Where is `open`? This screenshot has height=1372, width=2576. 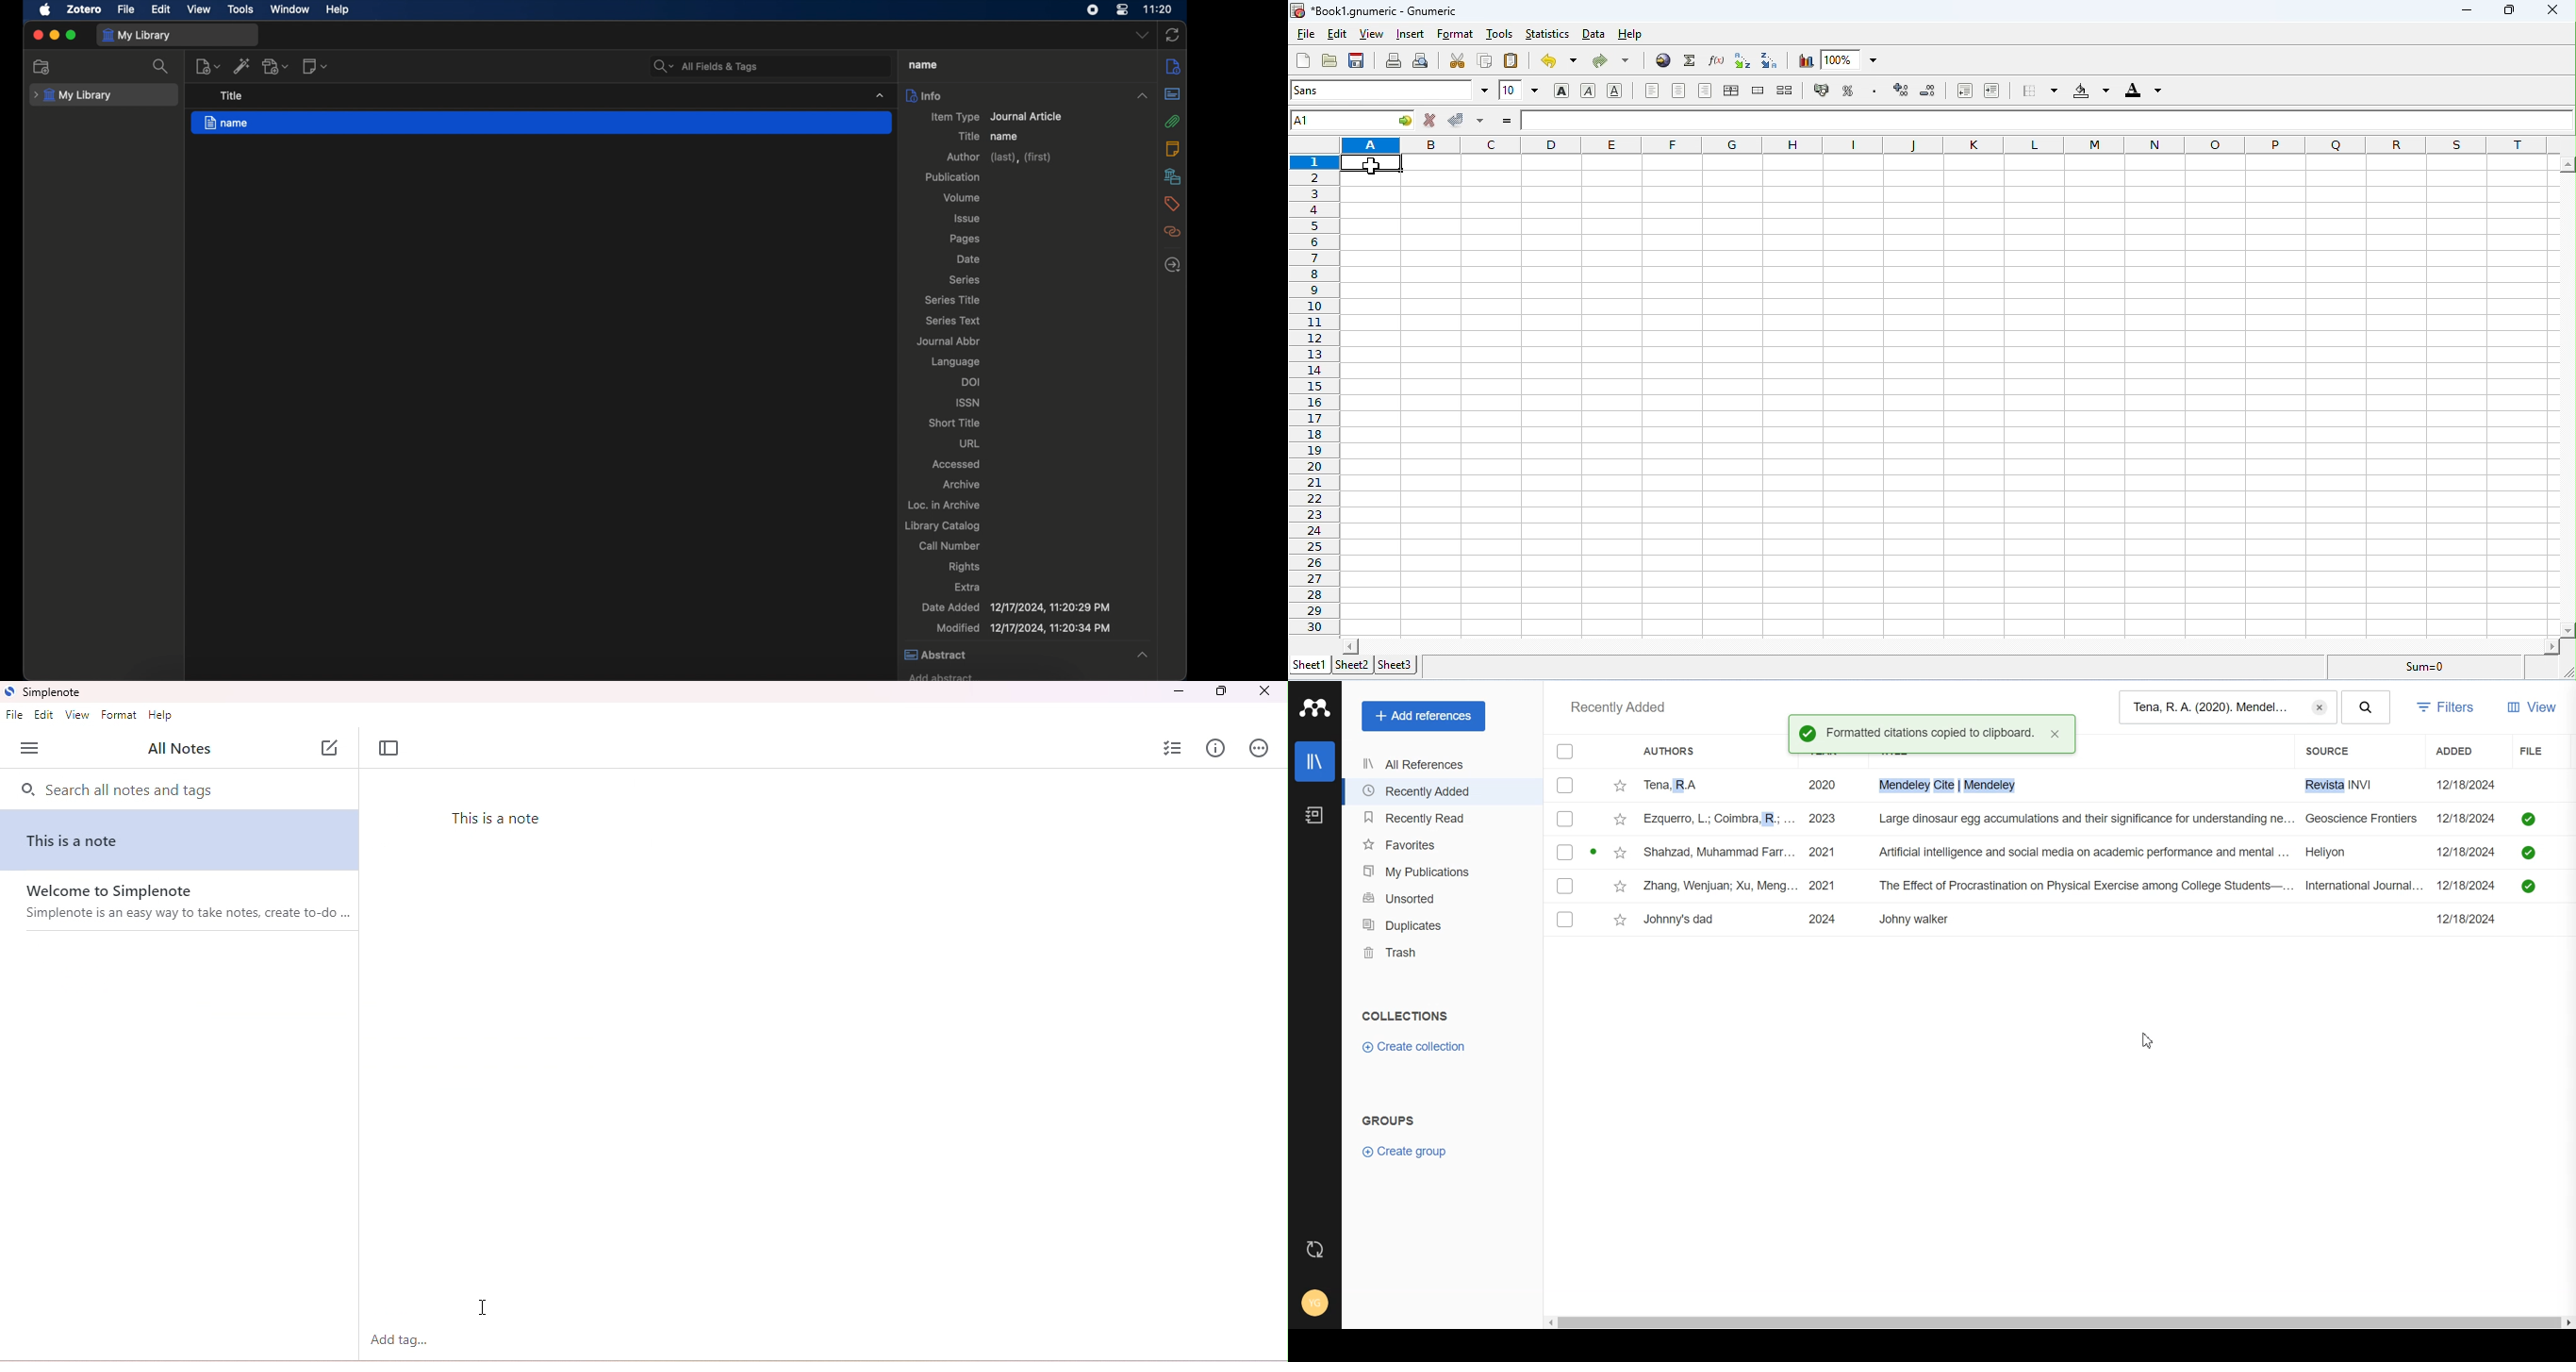
open is located at coordinates (1331, 60).